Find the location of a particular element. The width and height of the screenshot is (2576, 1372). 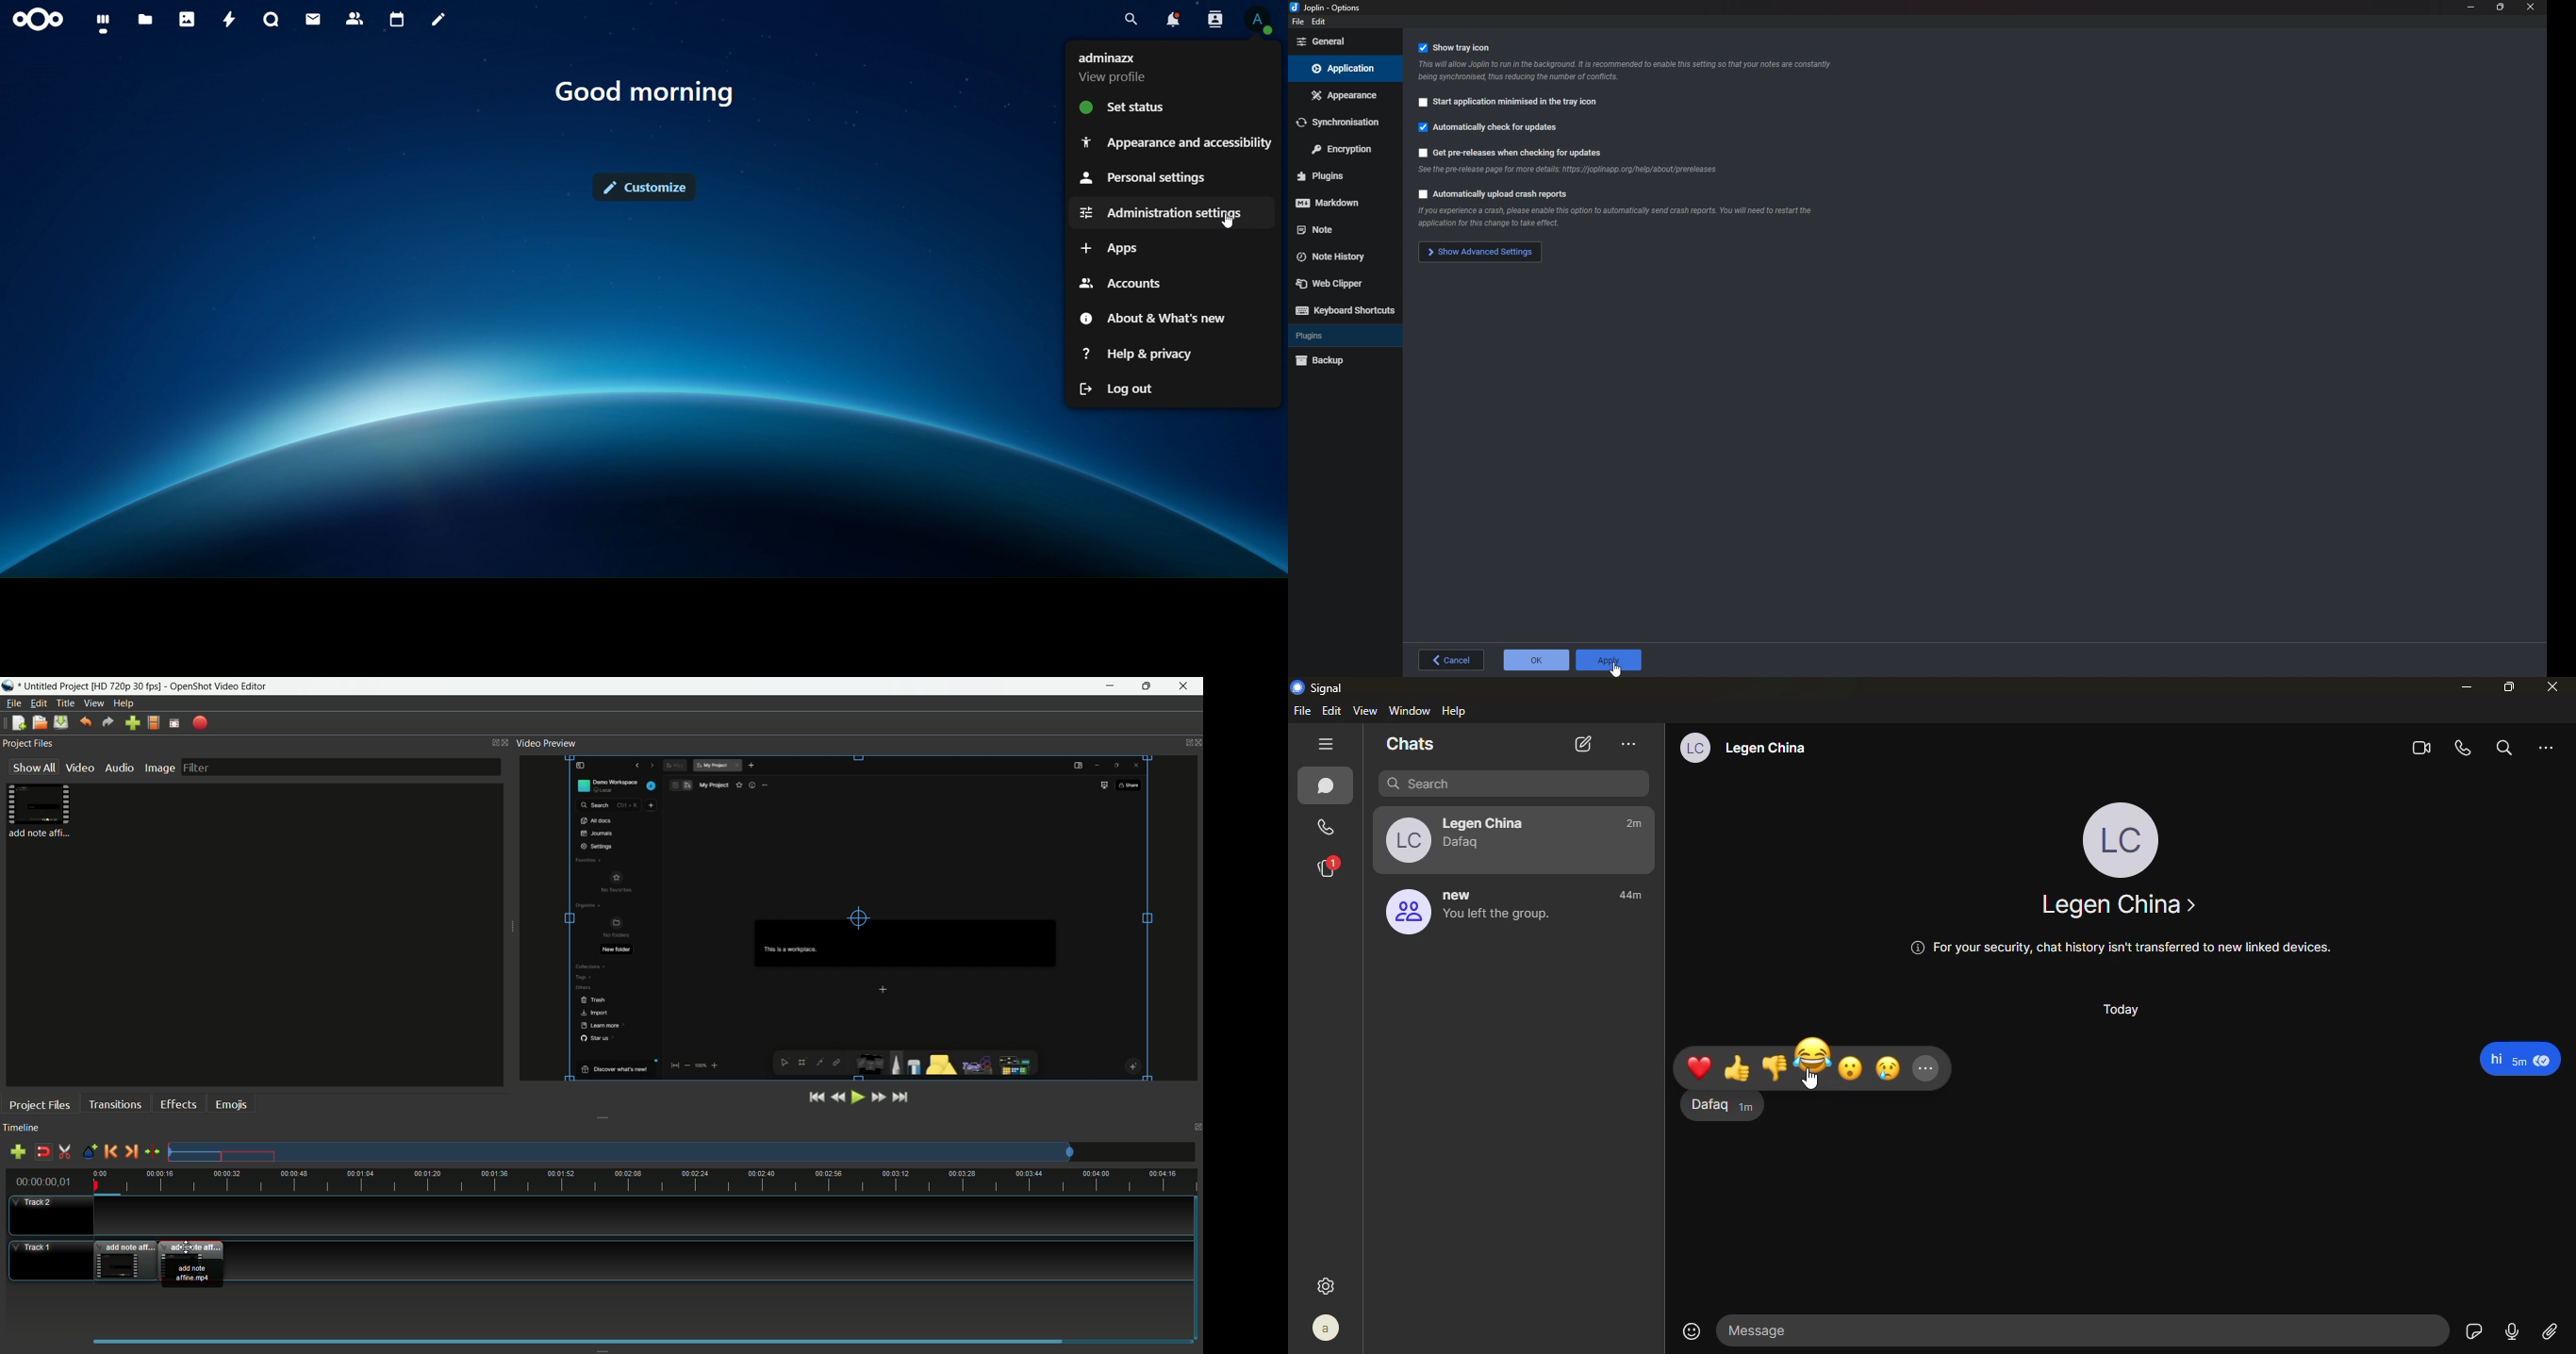

info is located at coordinates (1611, 218).